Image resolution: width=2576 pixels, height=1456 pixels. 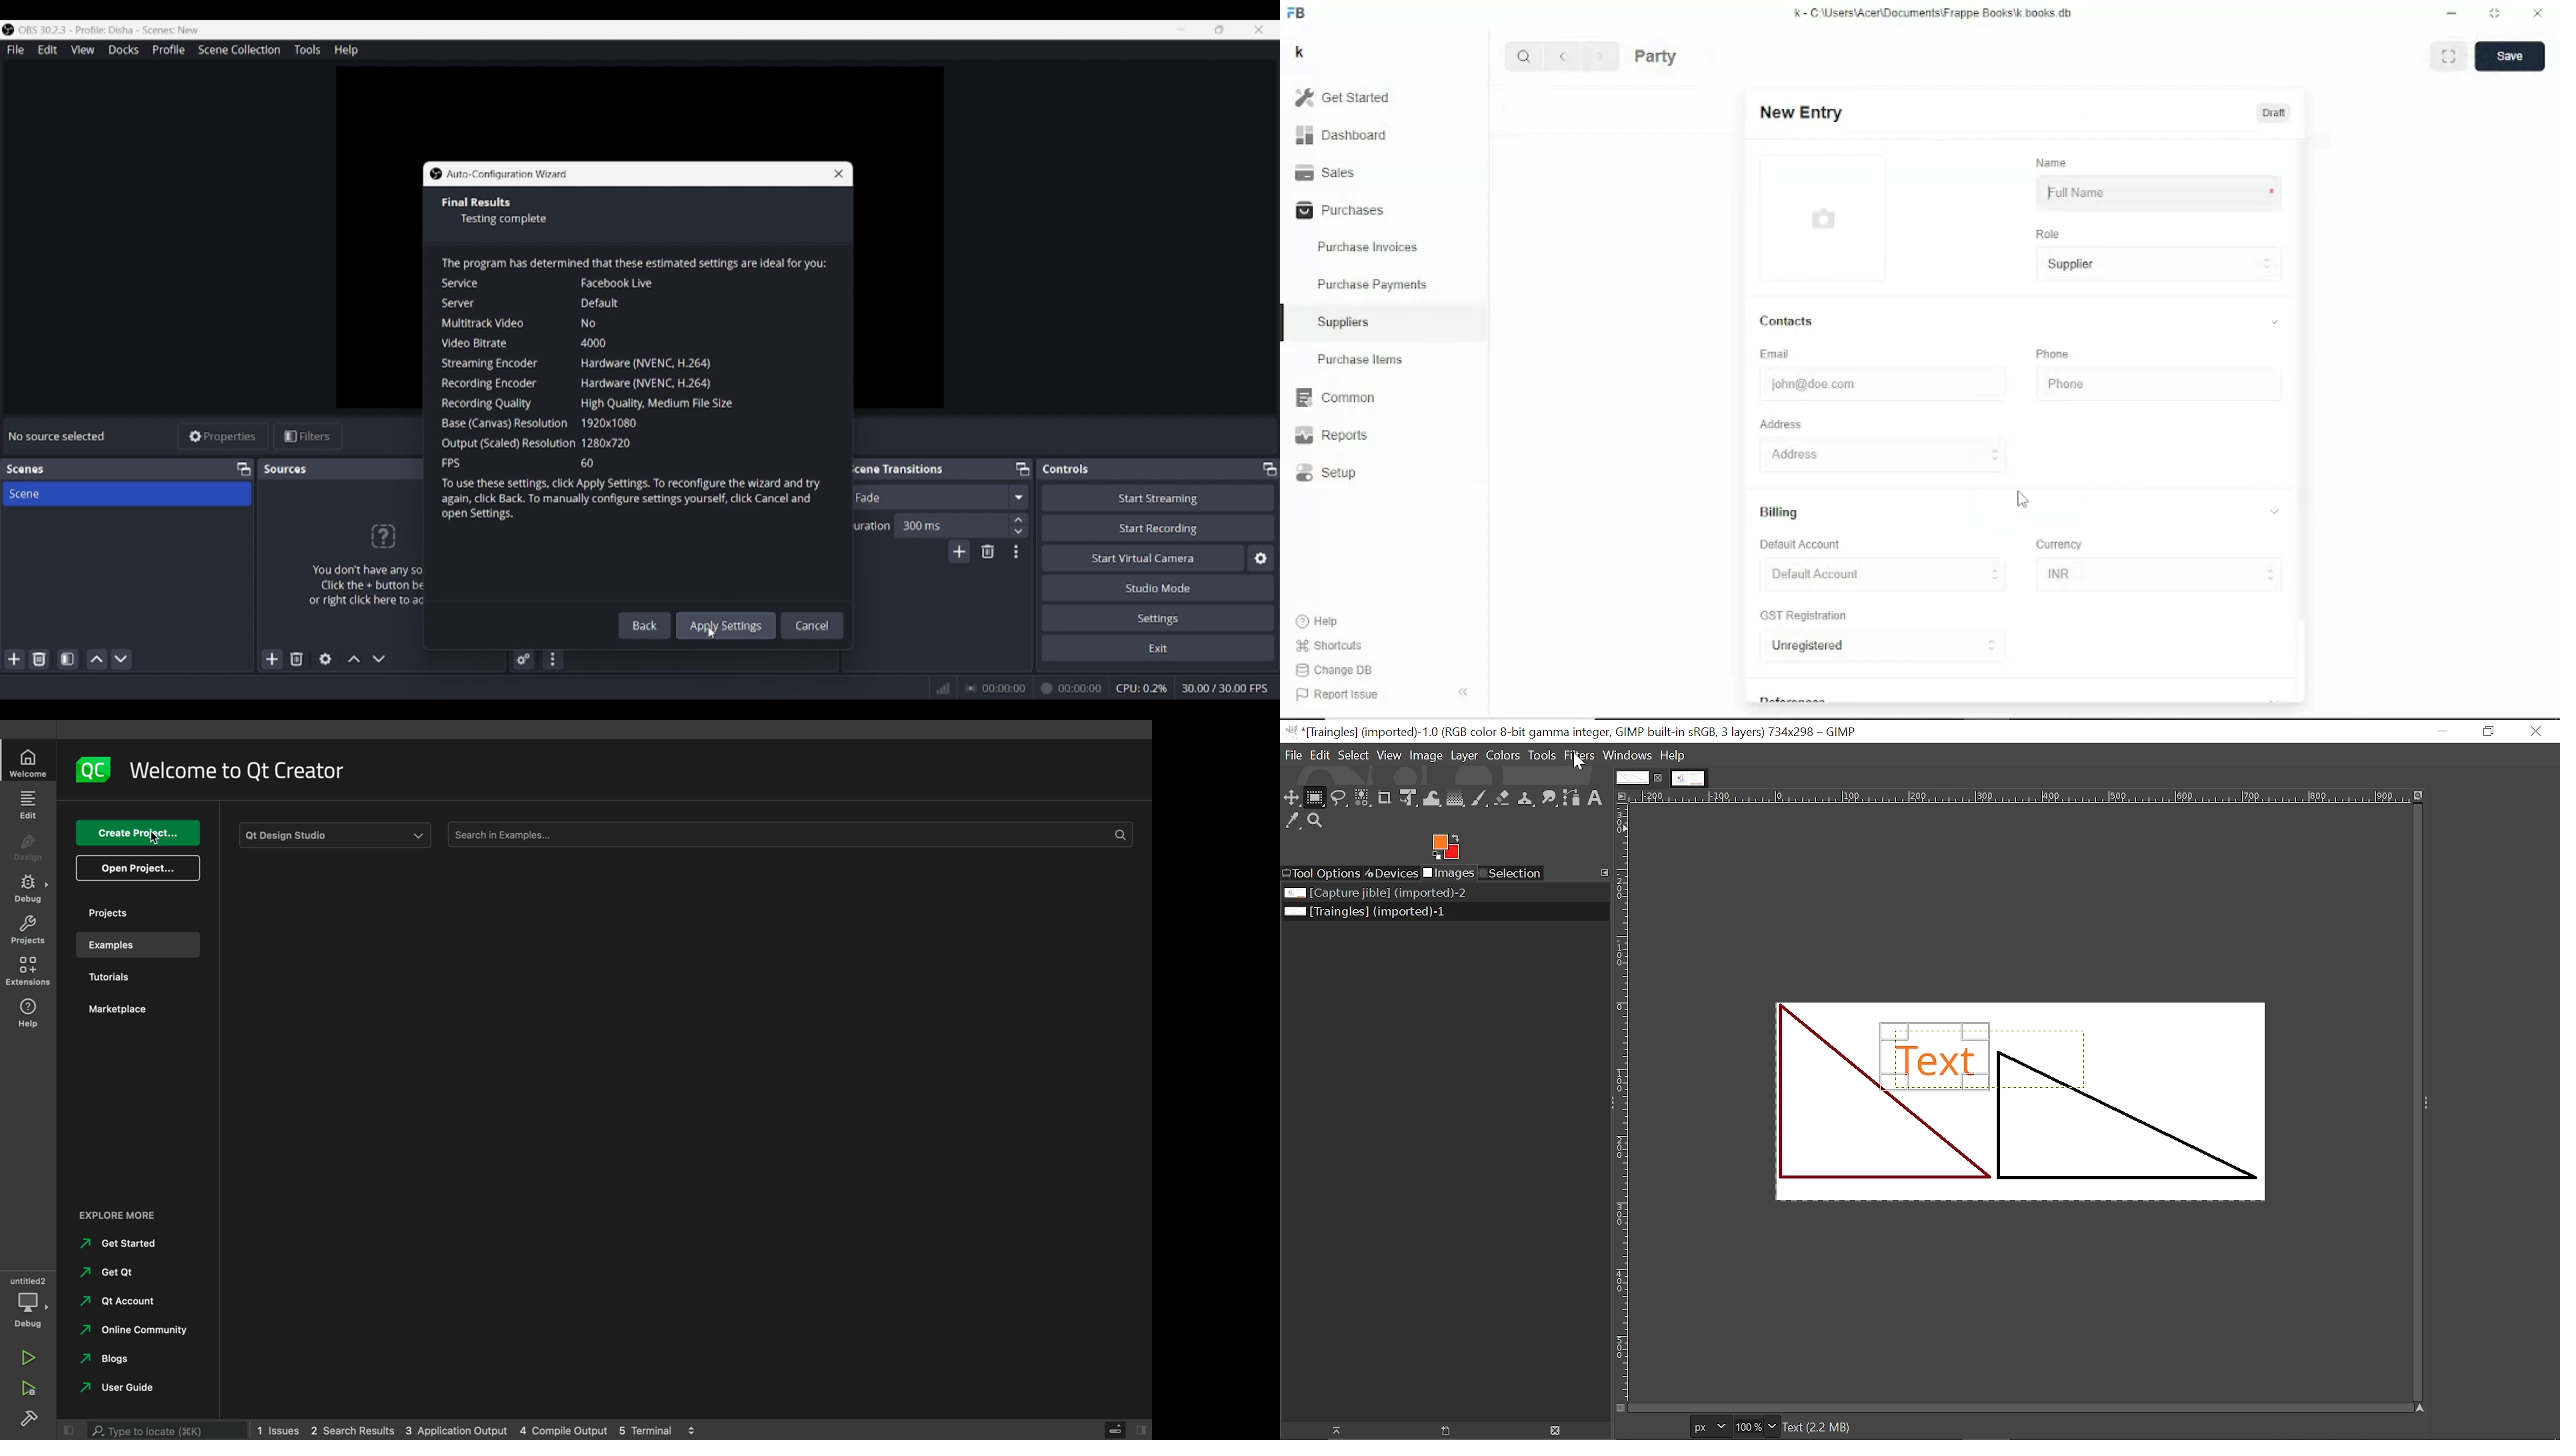 I want to click on Selection, so click(x=1512, y=873).